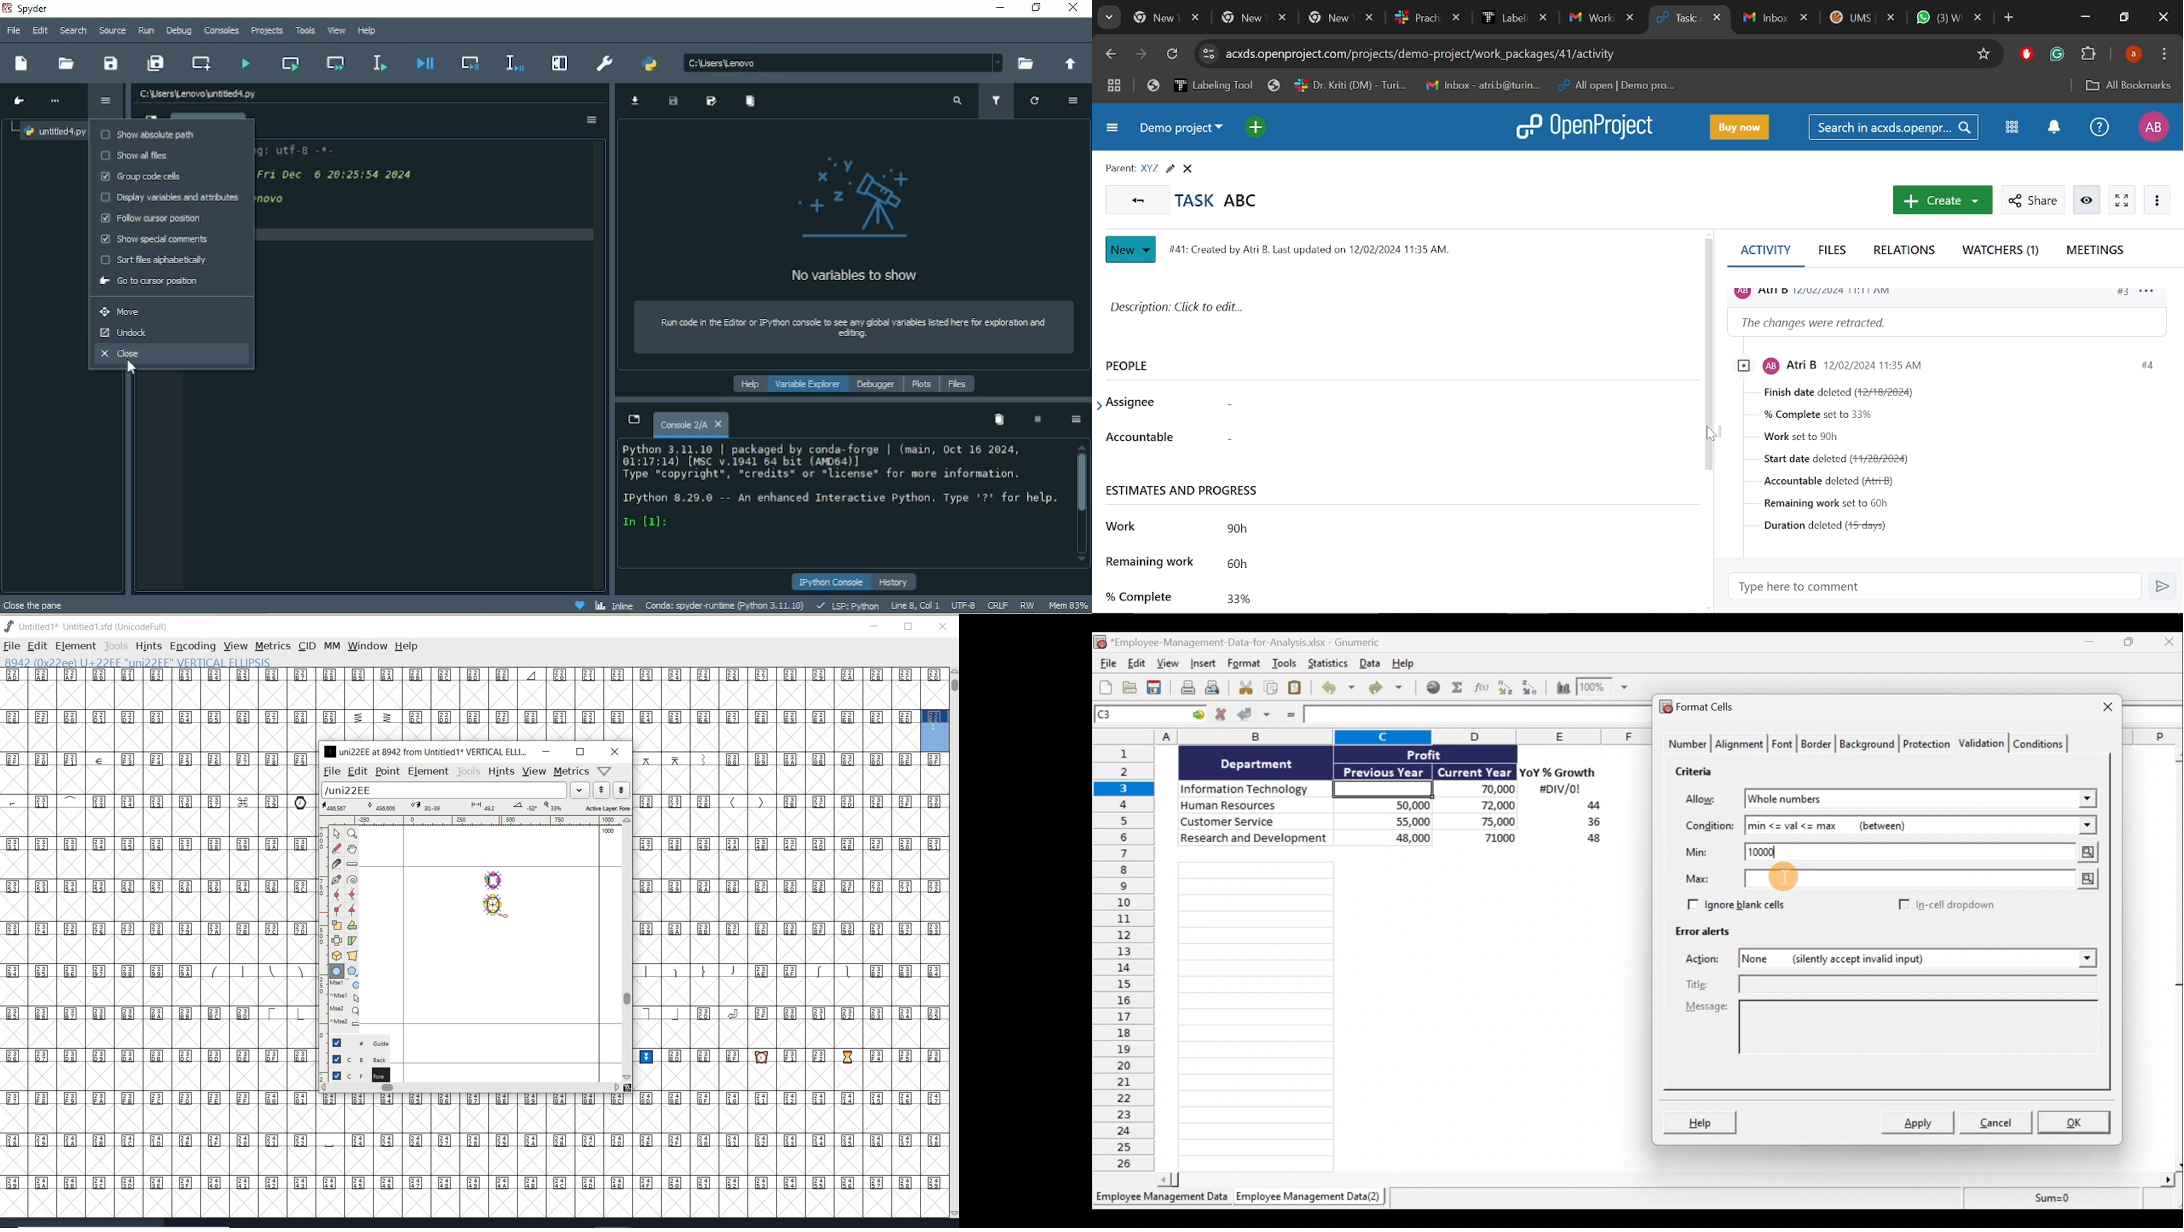 This screenshot has height=1232, width=2184. What do you see at coordinates (1709, 355) in the screenshot?
I see `Vertical scrollbar` at bounding box center [1709, 355].